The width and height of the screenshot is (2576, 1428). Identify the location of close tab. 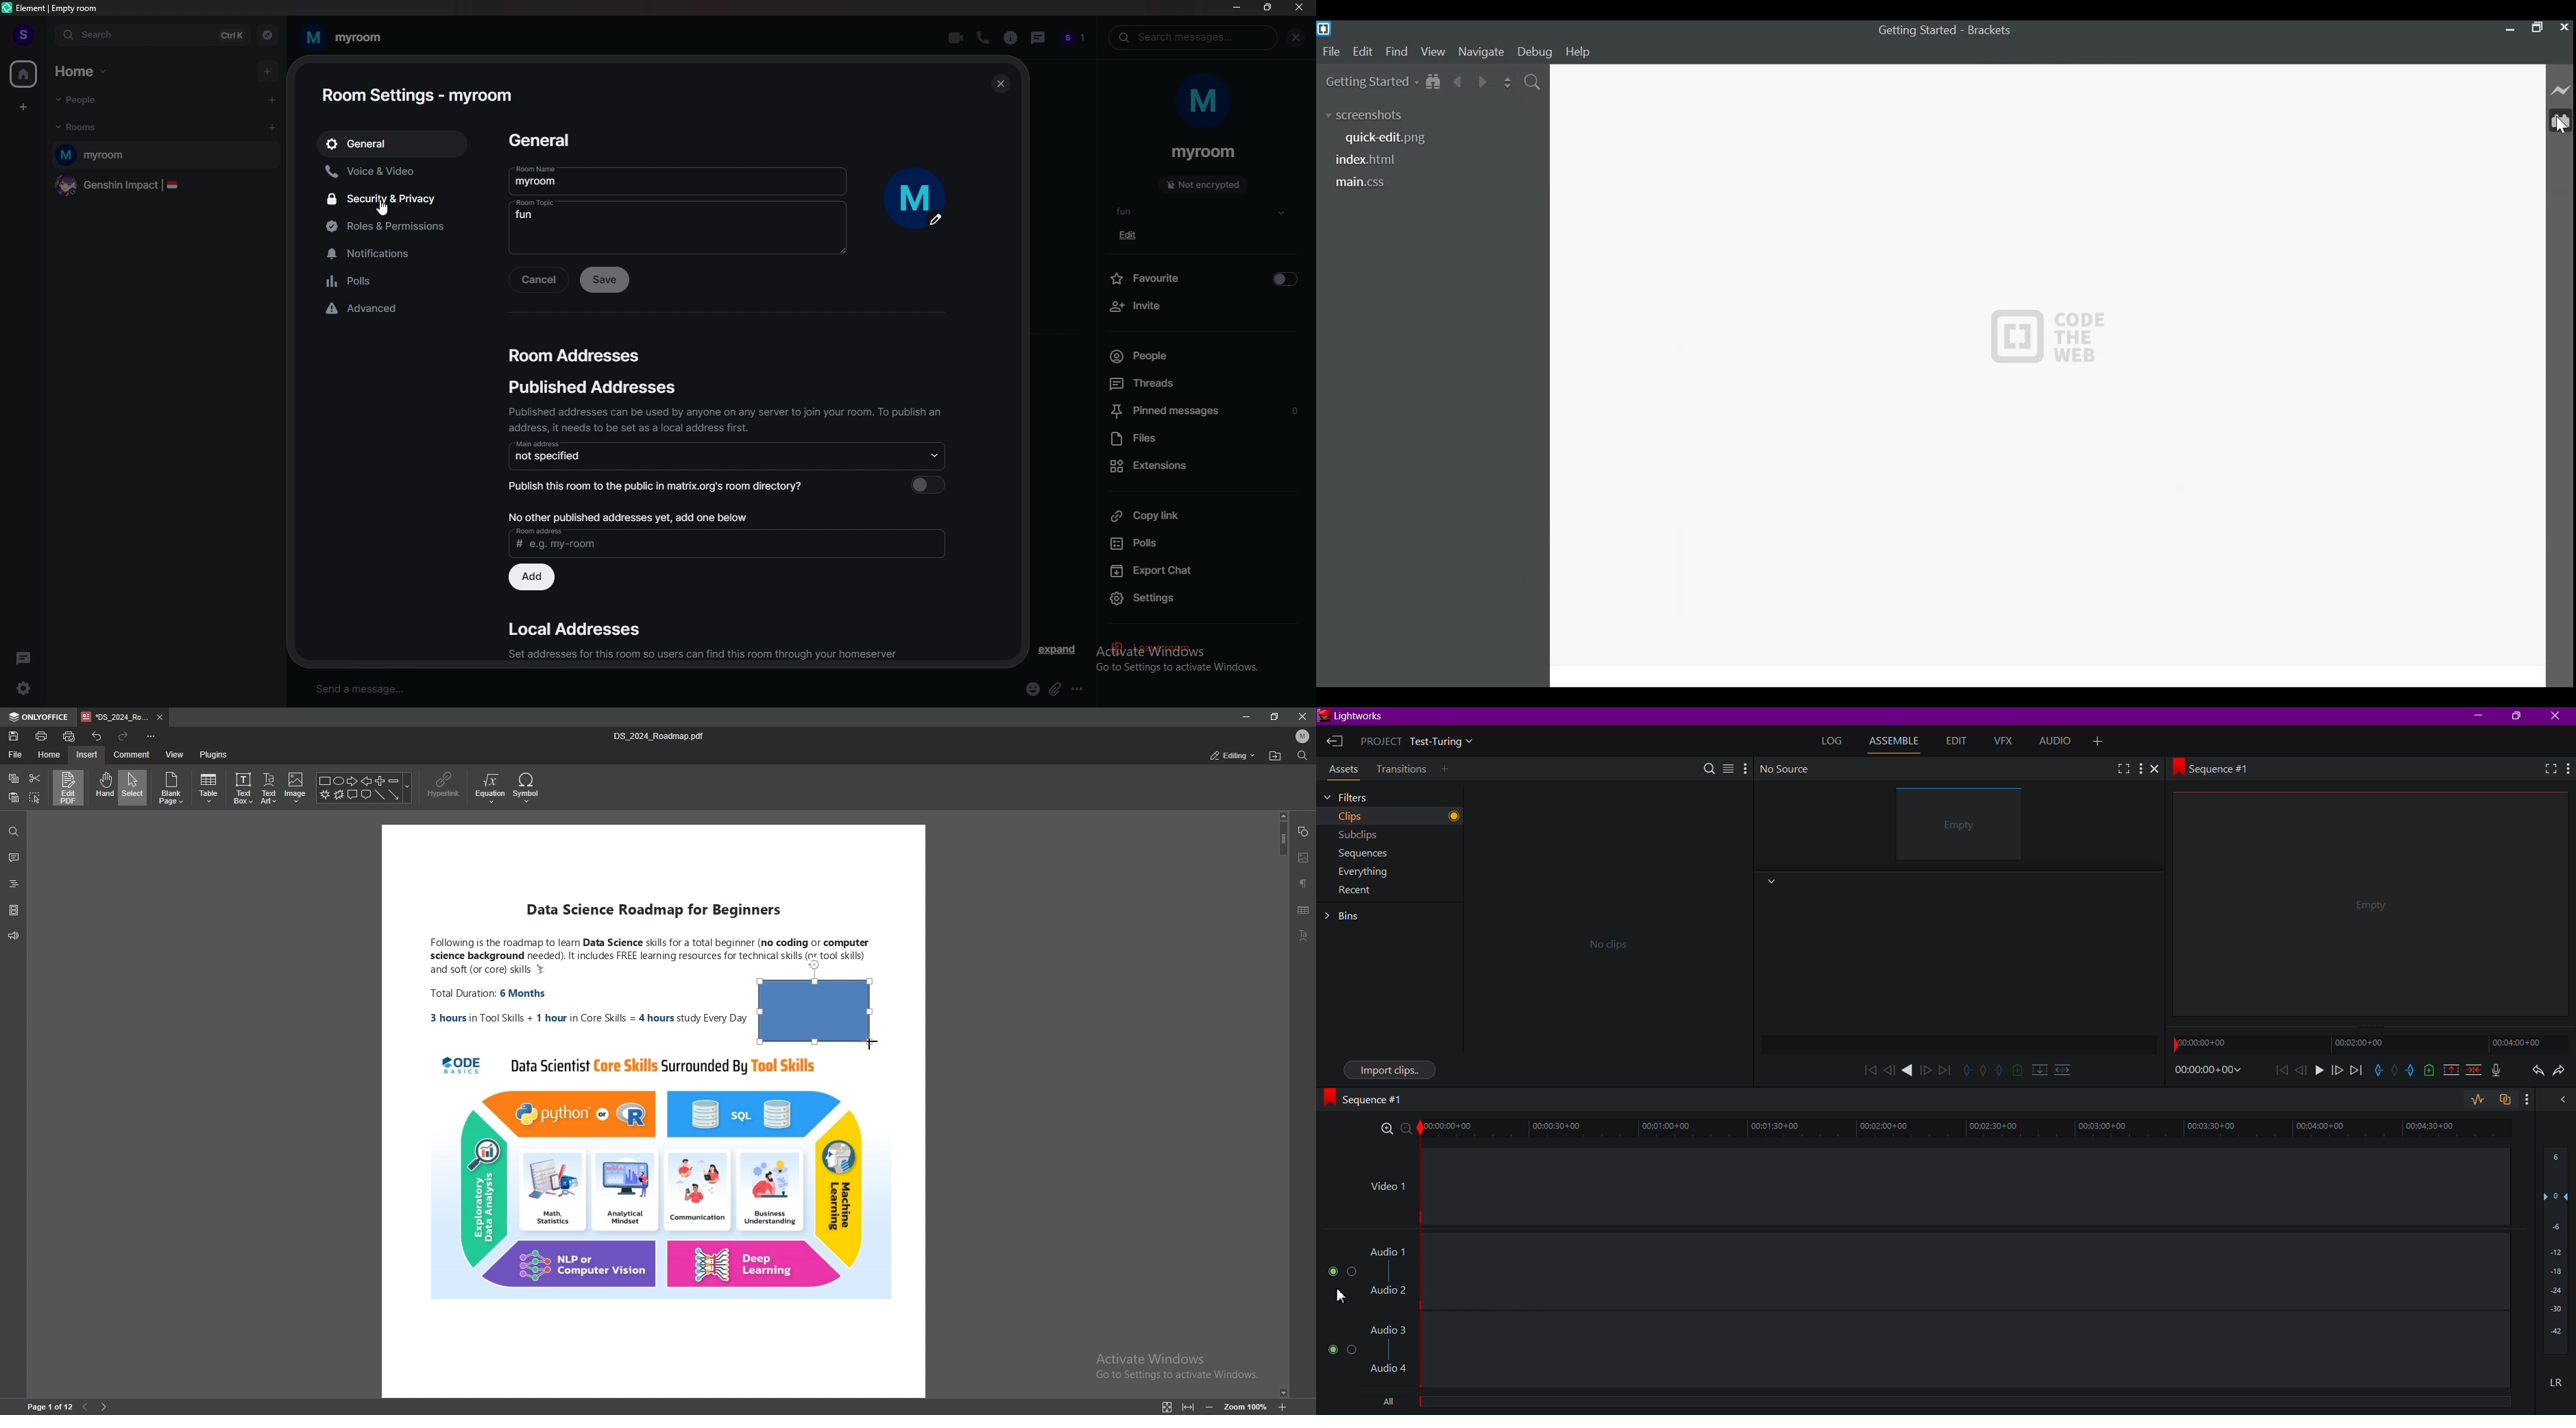
(160, 718).